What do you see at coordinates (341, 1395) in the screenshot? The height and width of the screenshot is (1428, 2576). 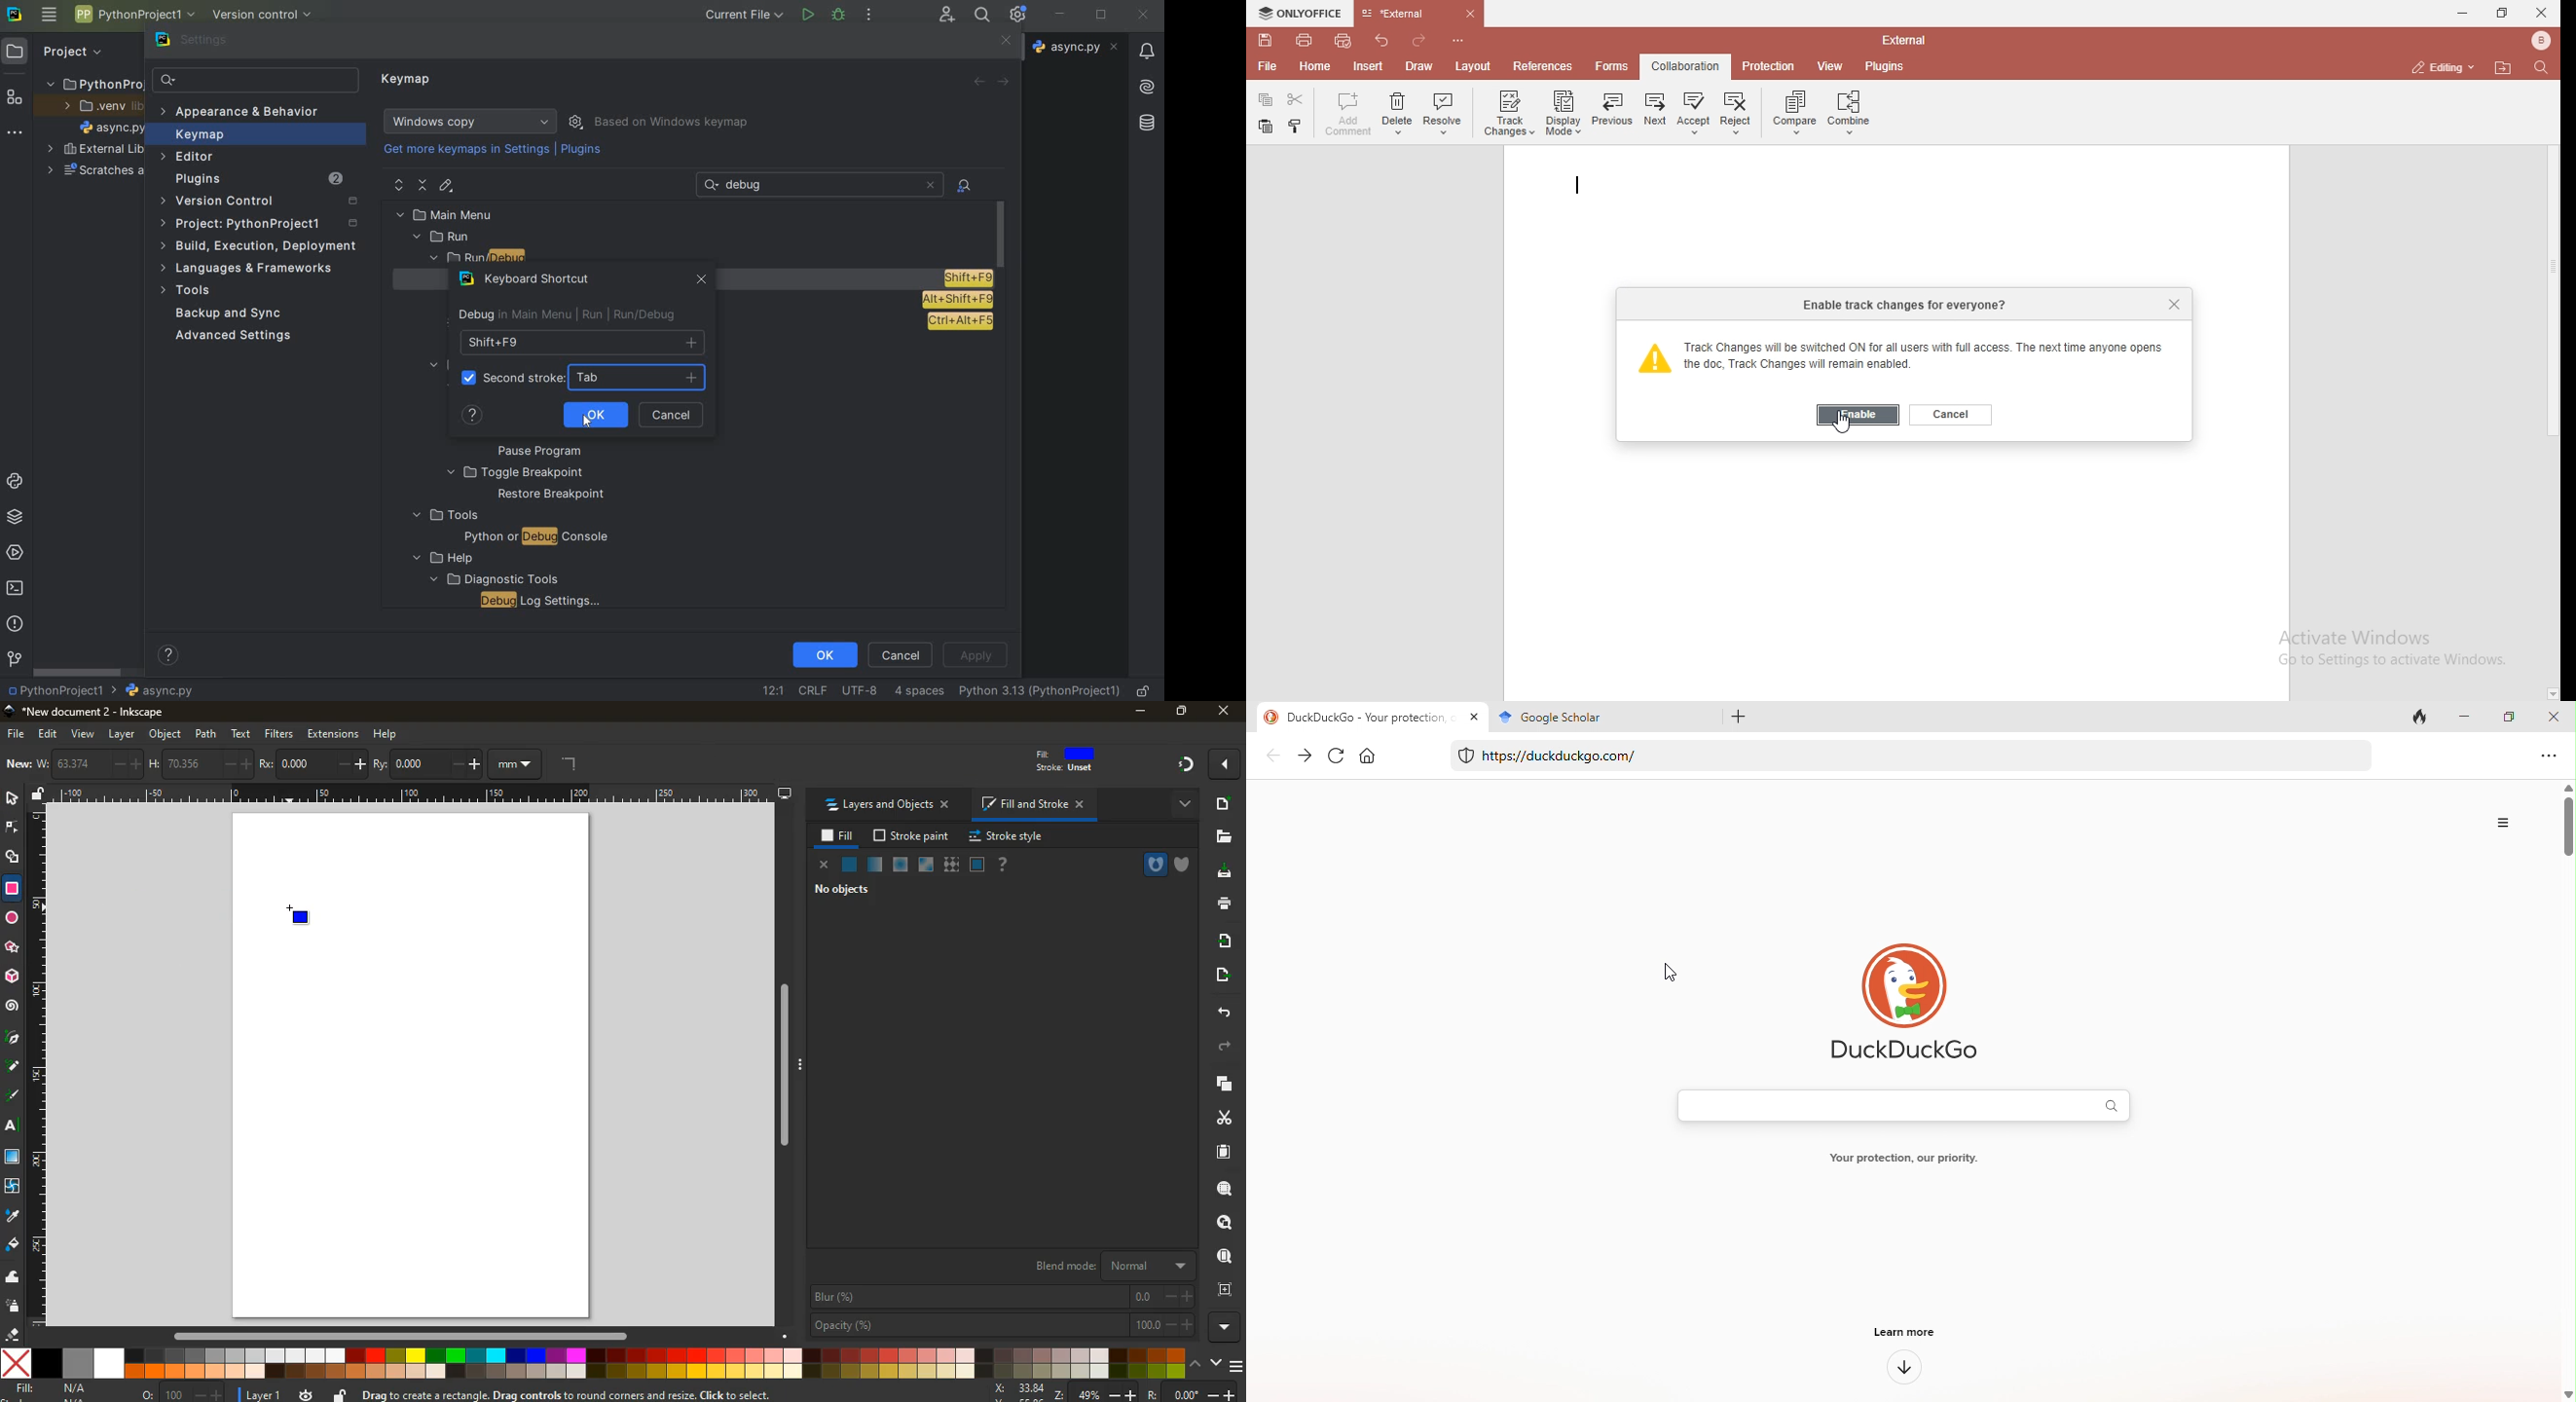 I see `unlock` at bounding box center [341, 1395].